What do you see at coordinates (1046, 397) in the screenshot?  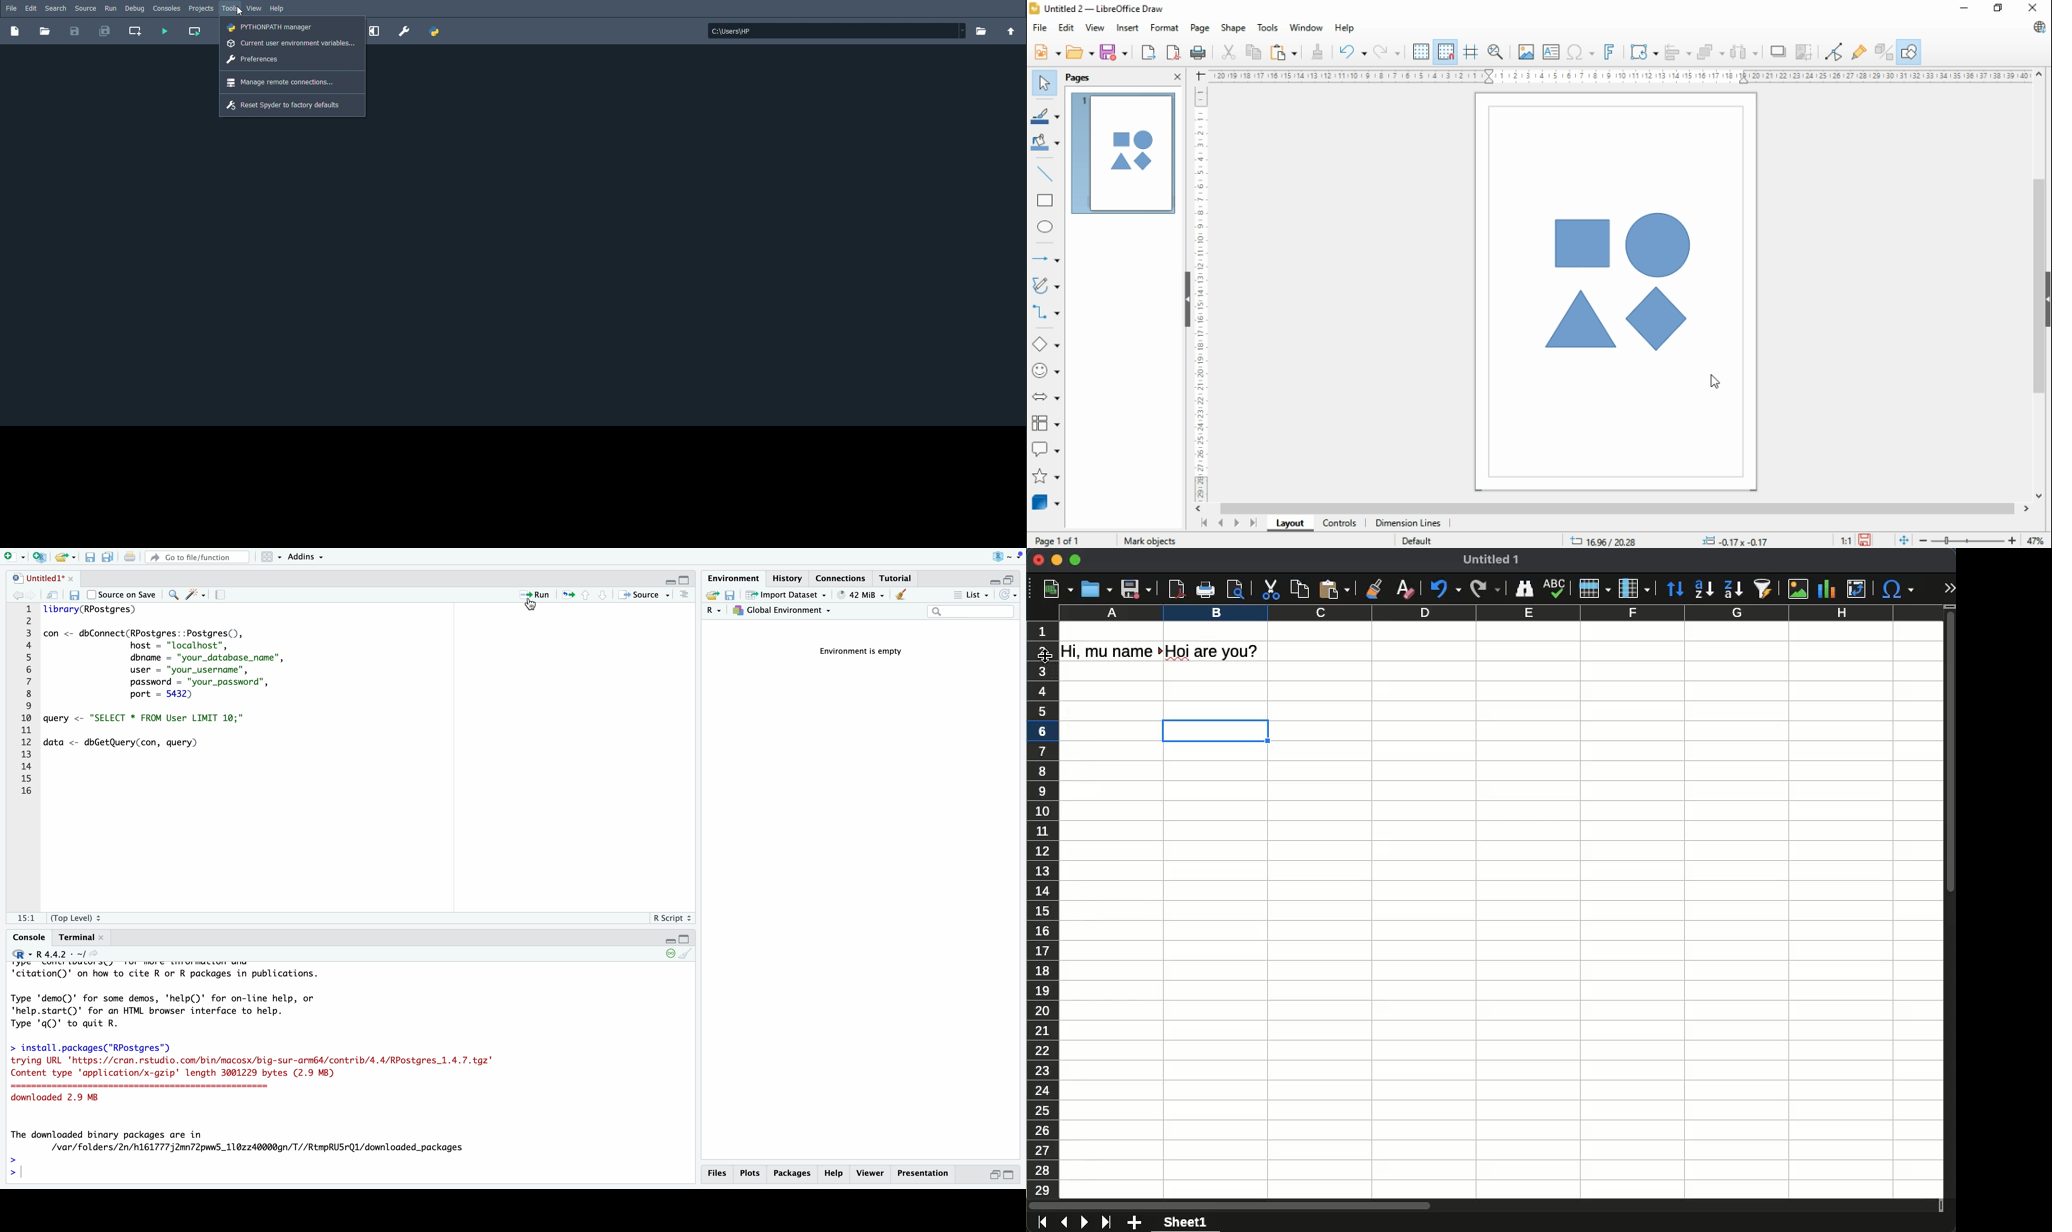 I see `block arrows` at bounding box center [1046, 397].